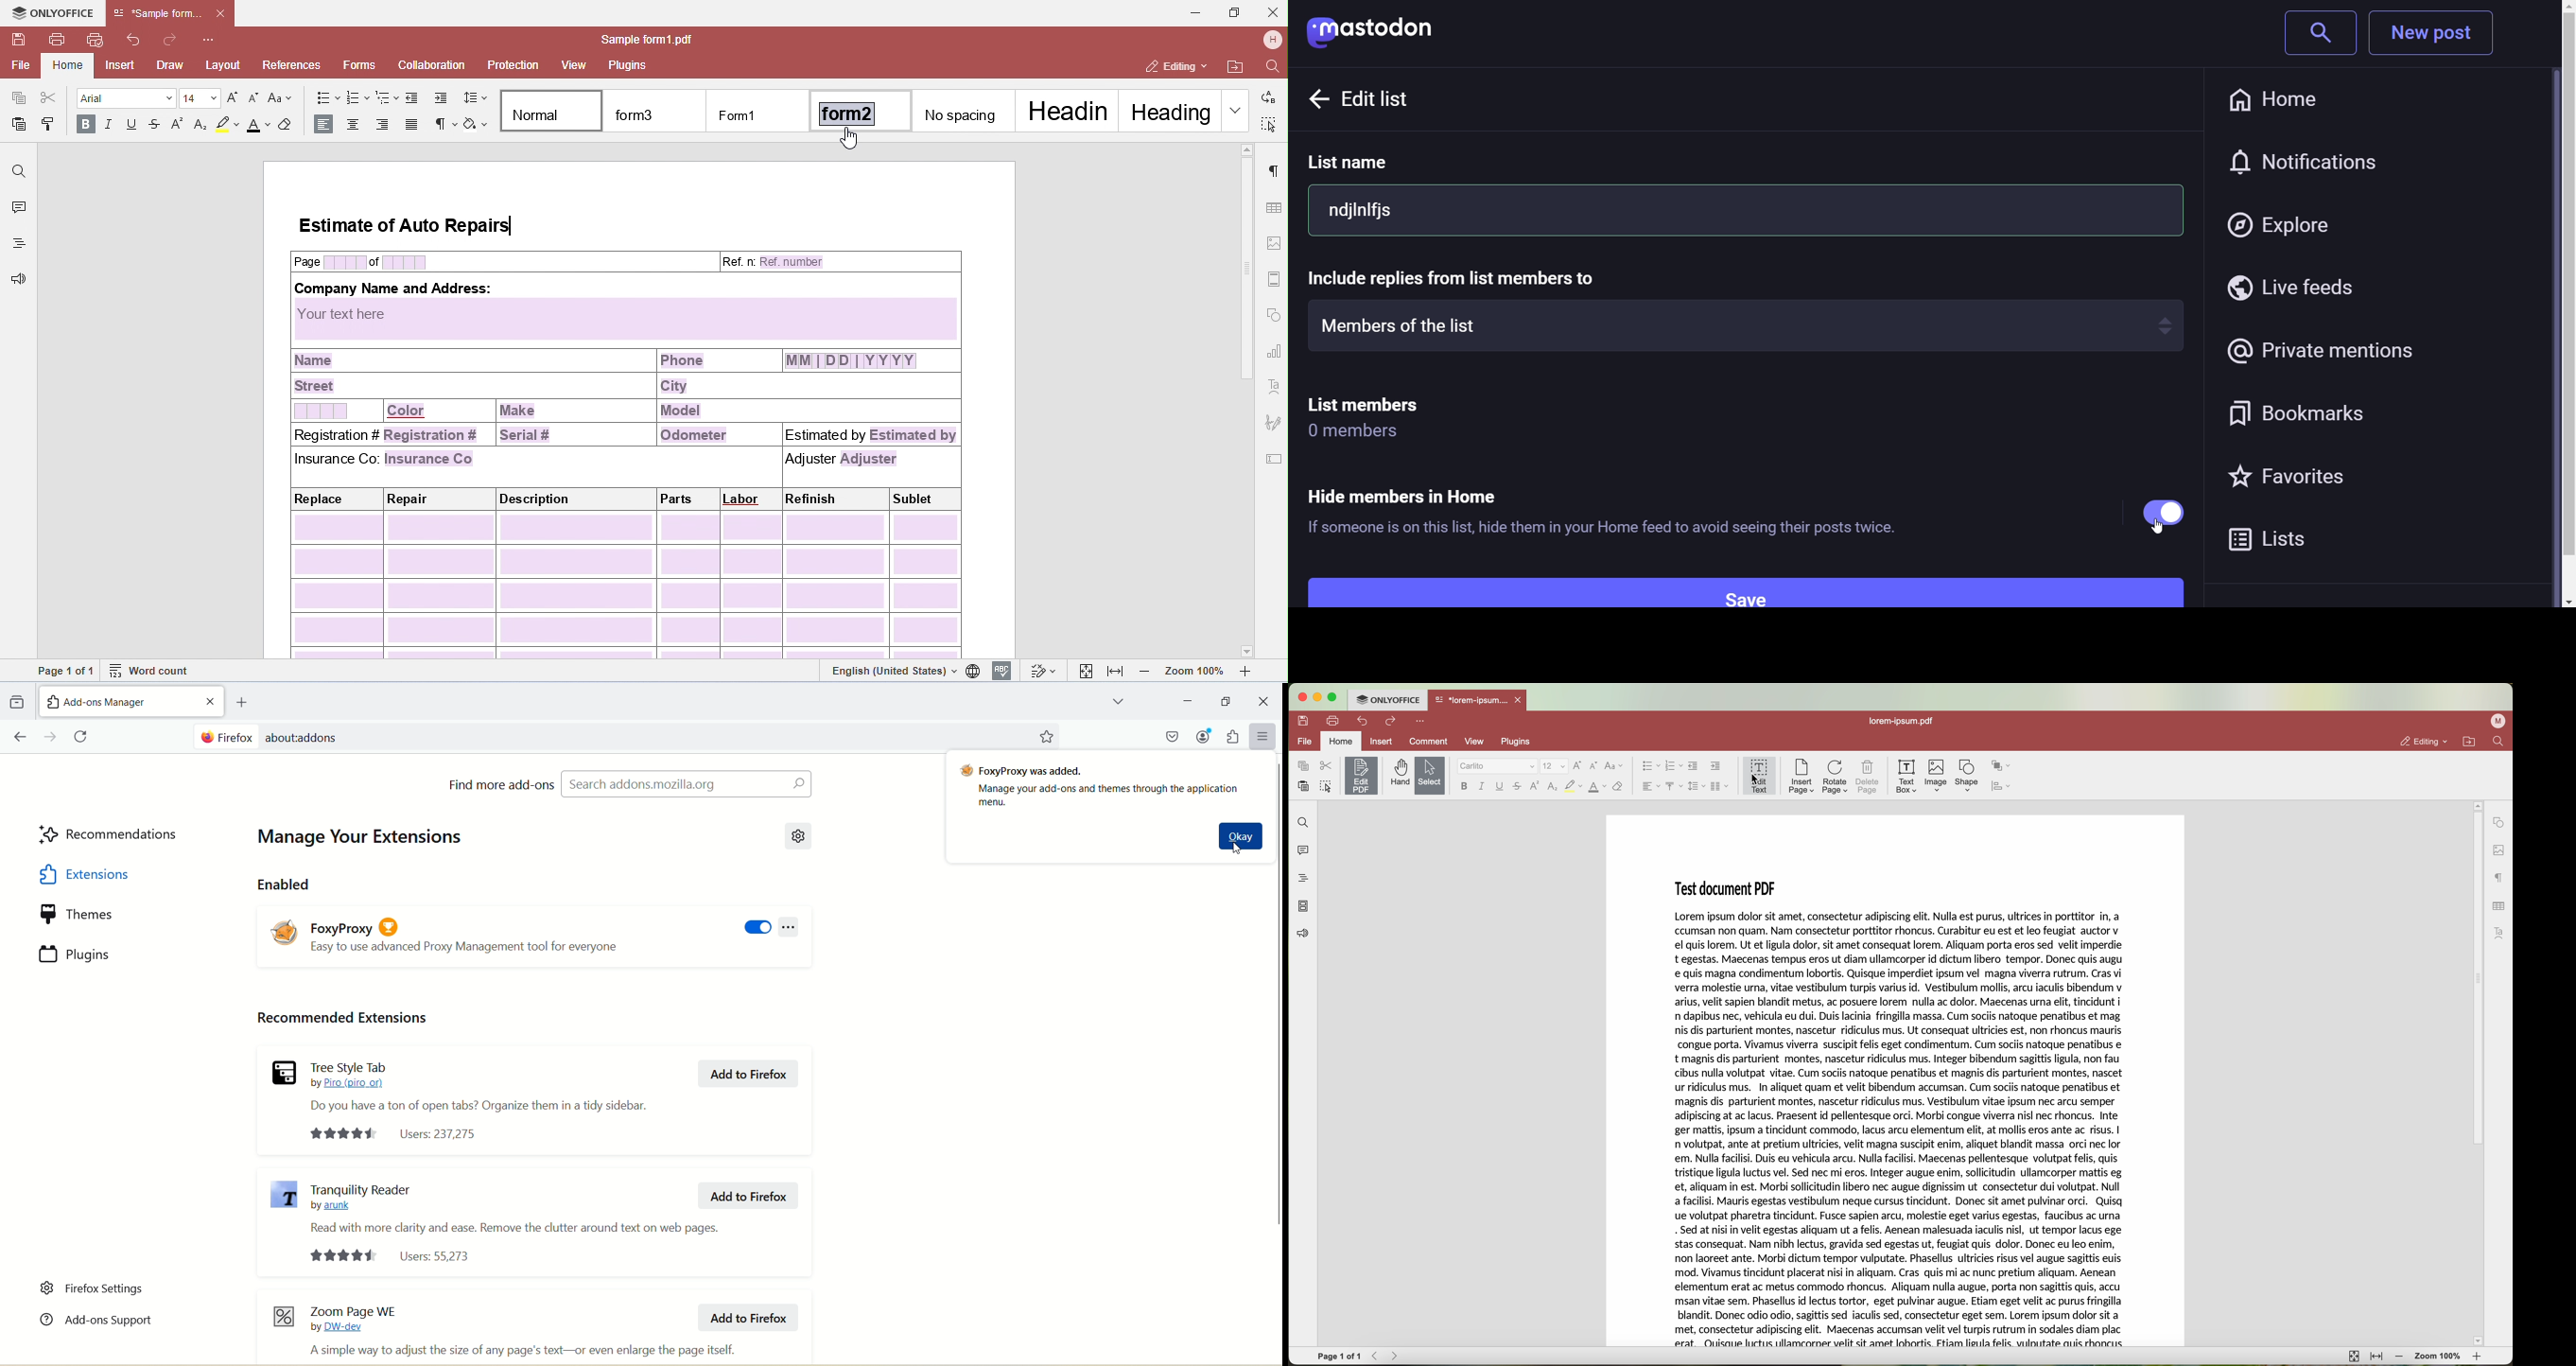 The width and height of the screenshot is (2576, 1372). Describe the element at coordinates (1614, 531) in the screenshot. I see `If someone is on this list, hide them in your Home feed to avoid seeing their posts twice.` at that location.